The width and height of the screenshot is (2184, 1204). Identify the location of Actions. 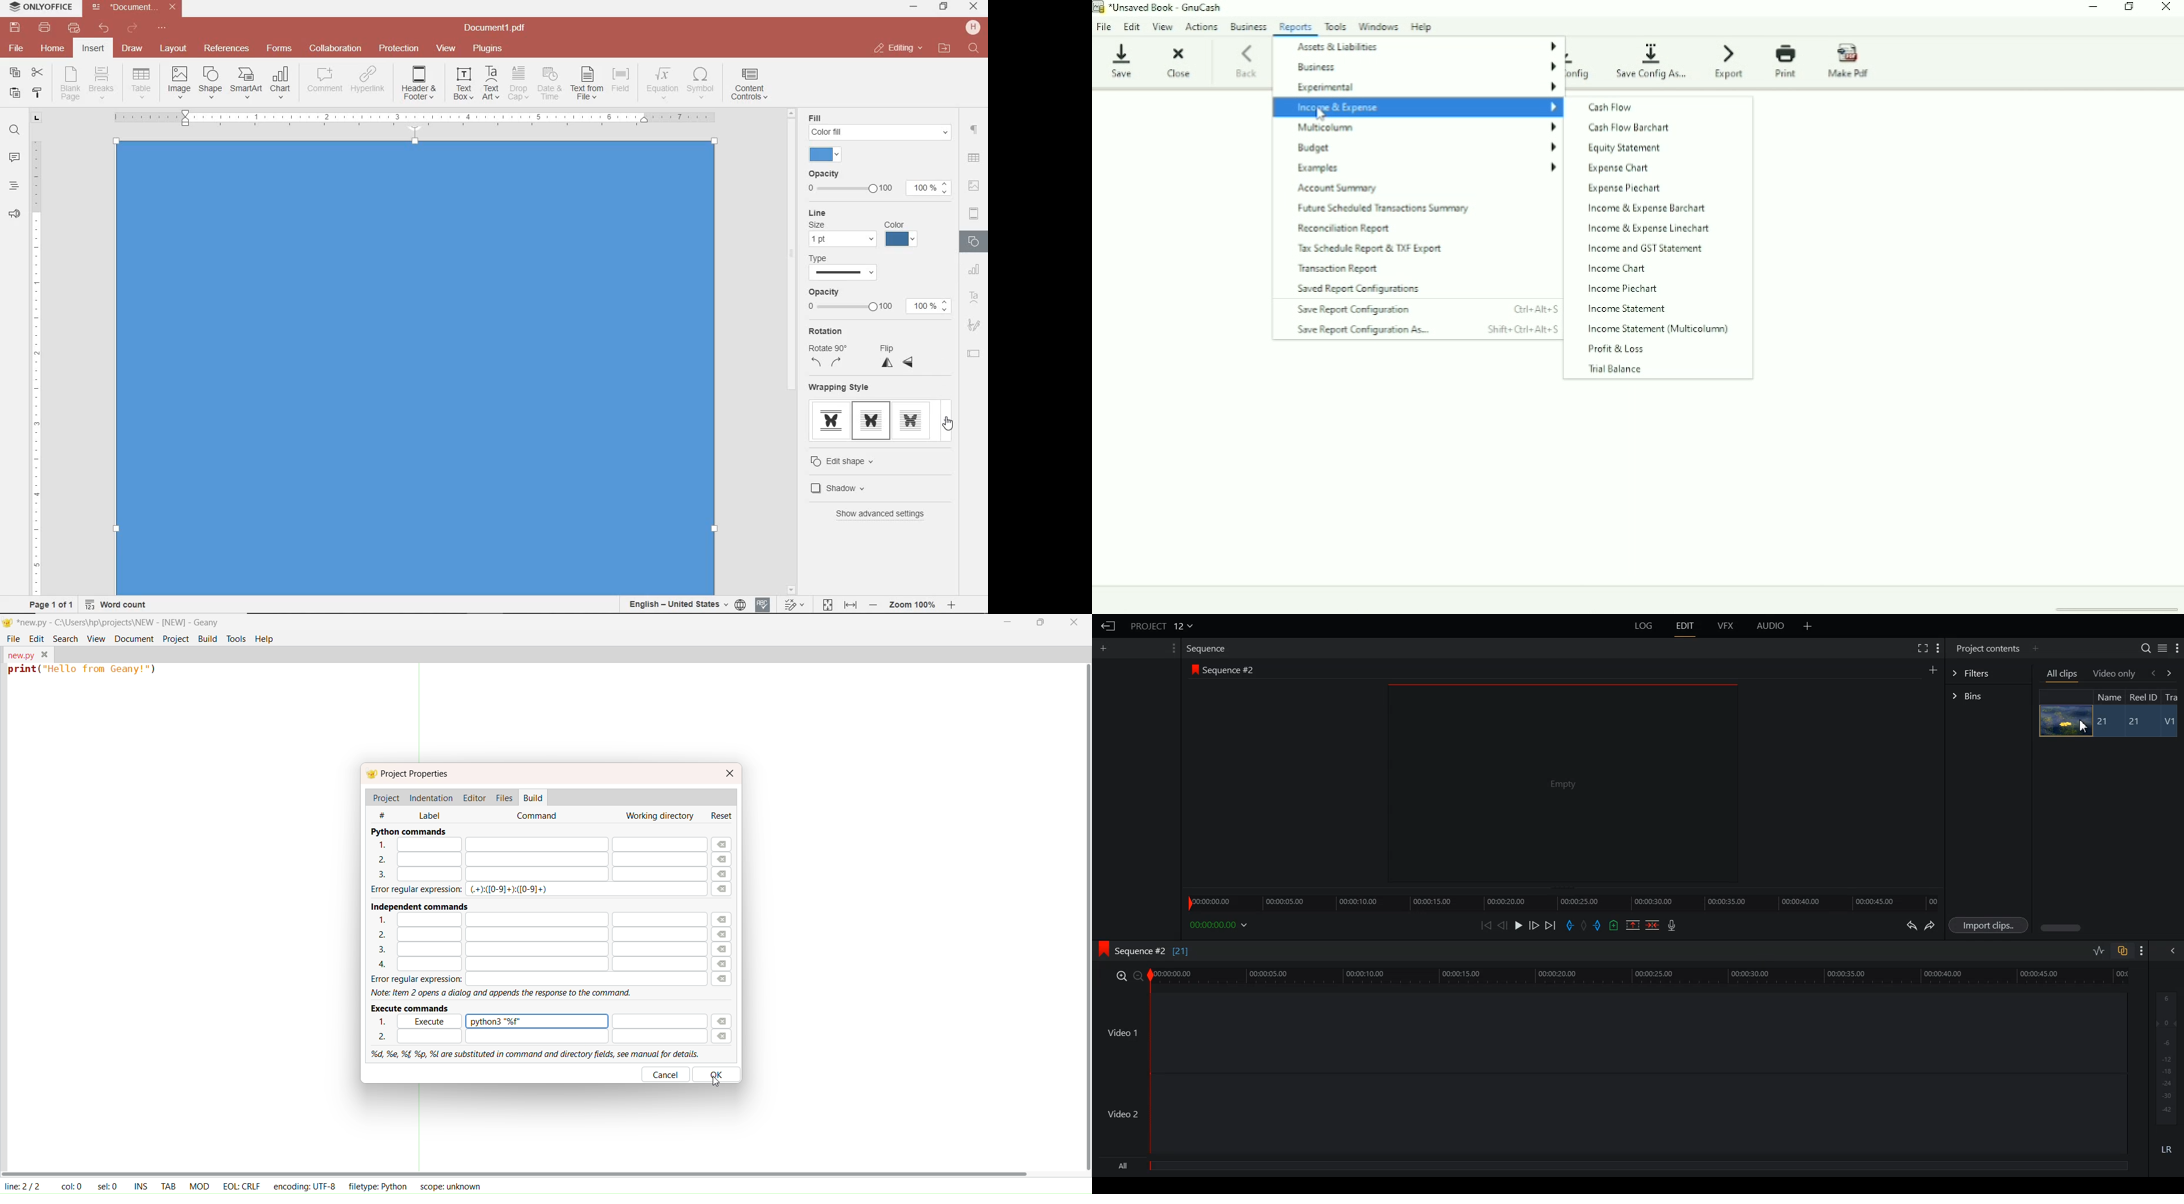
(1203, 27).